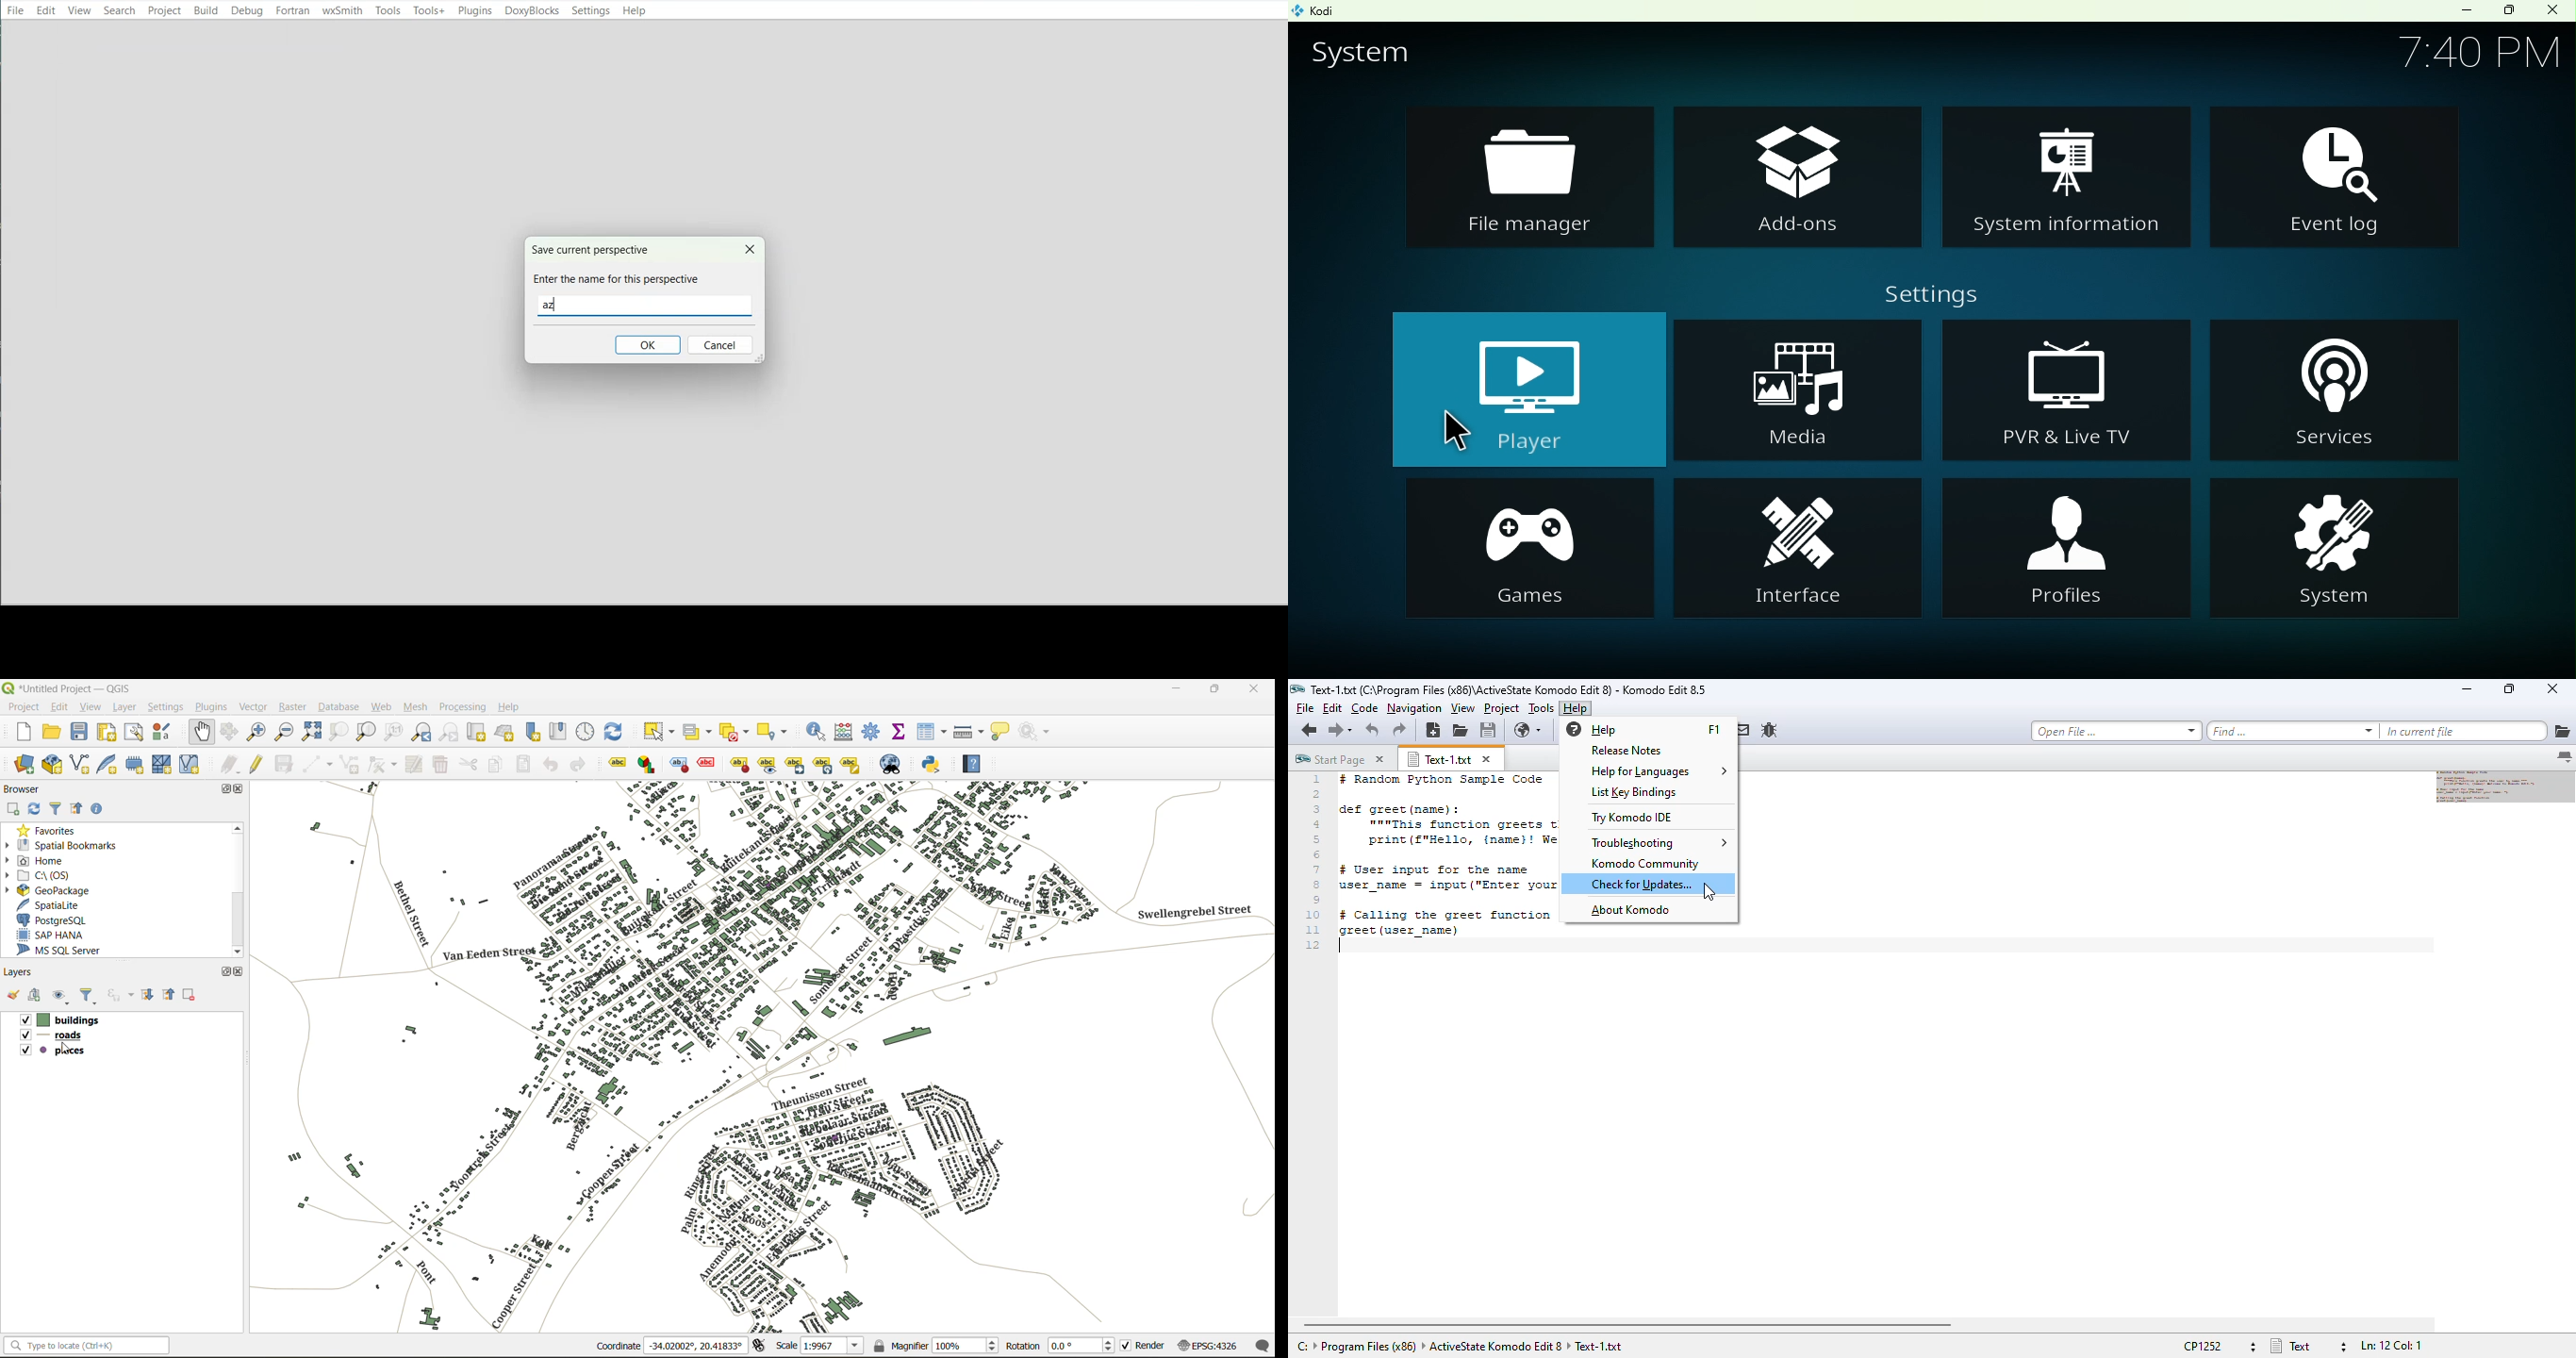  I want to click on Plugins, so click(475, 11).